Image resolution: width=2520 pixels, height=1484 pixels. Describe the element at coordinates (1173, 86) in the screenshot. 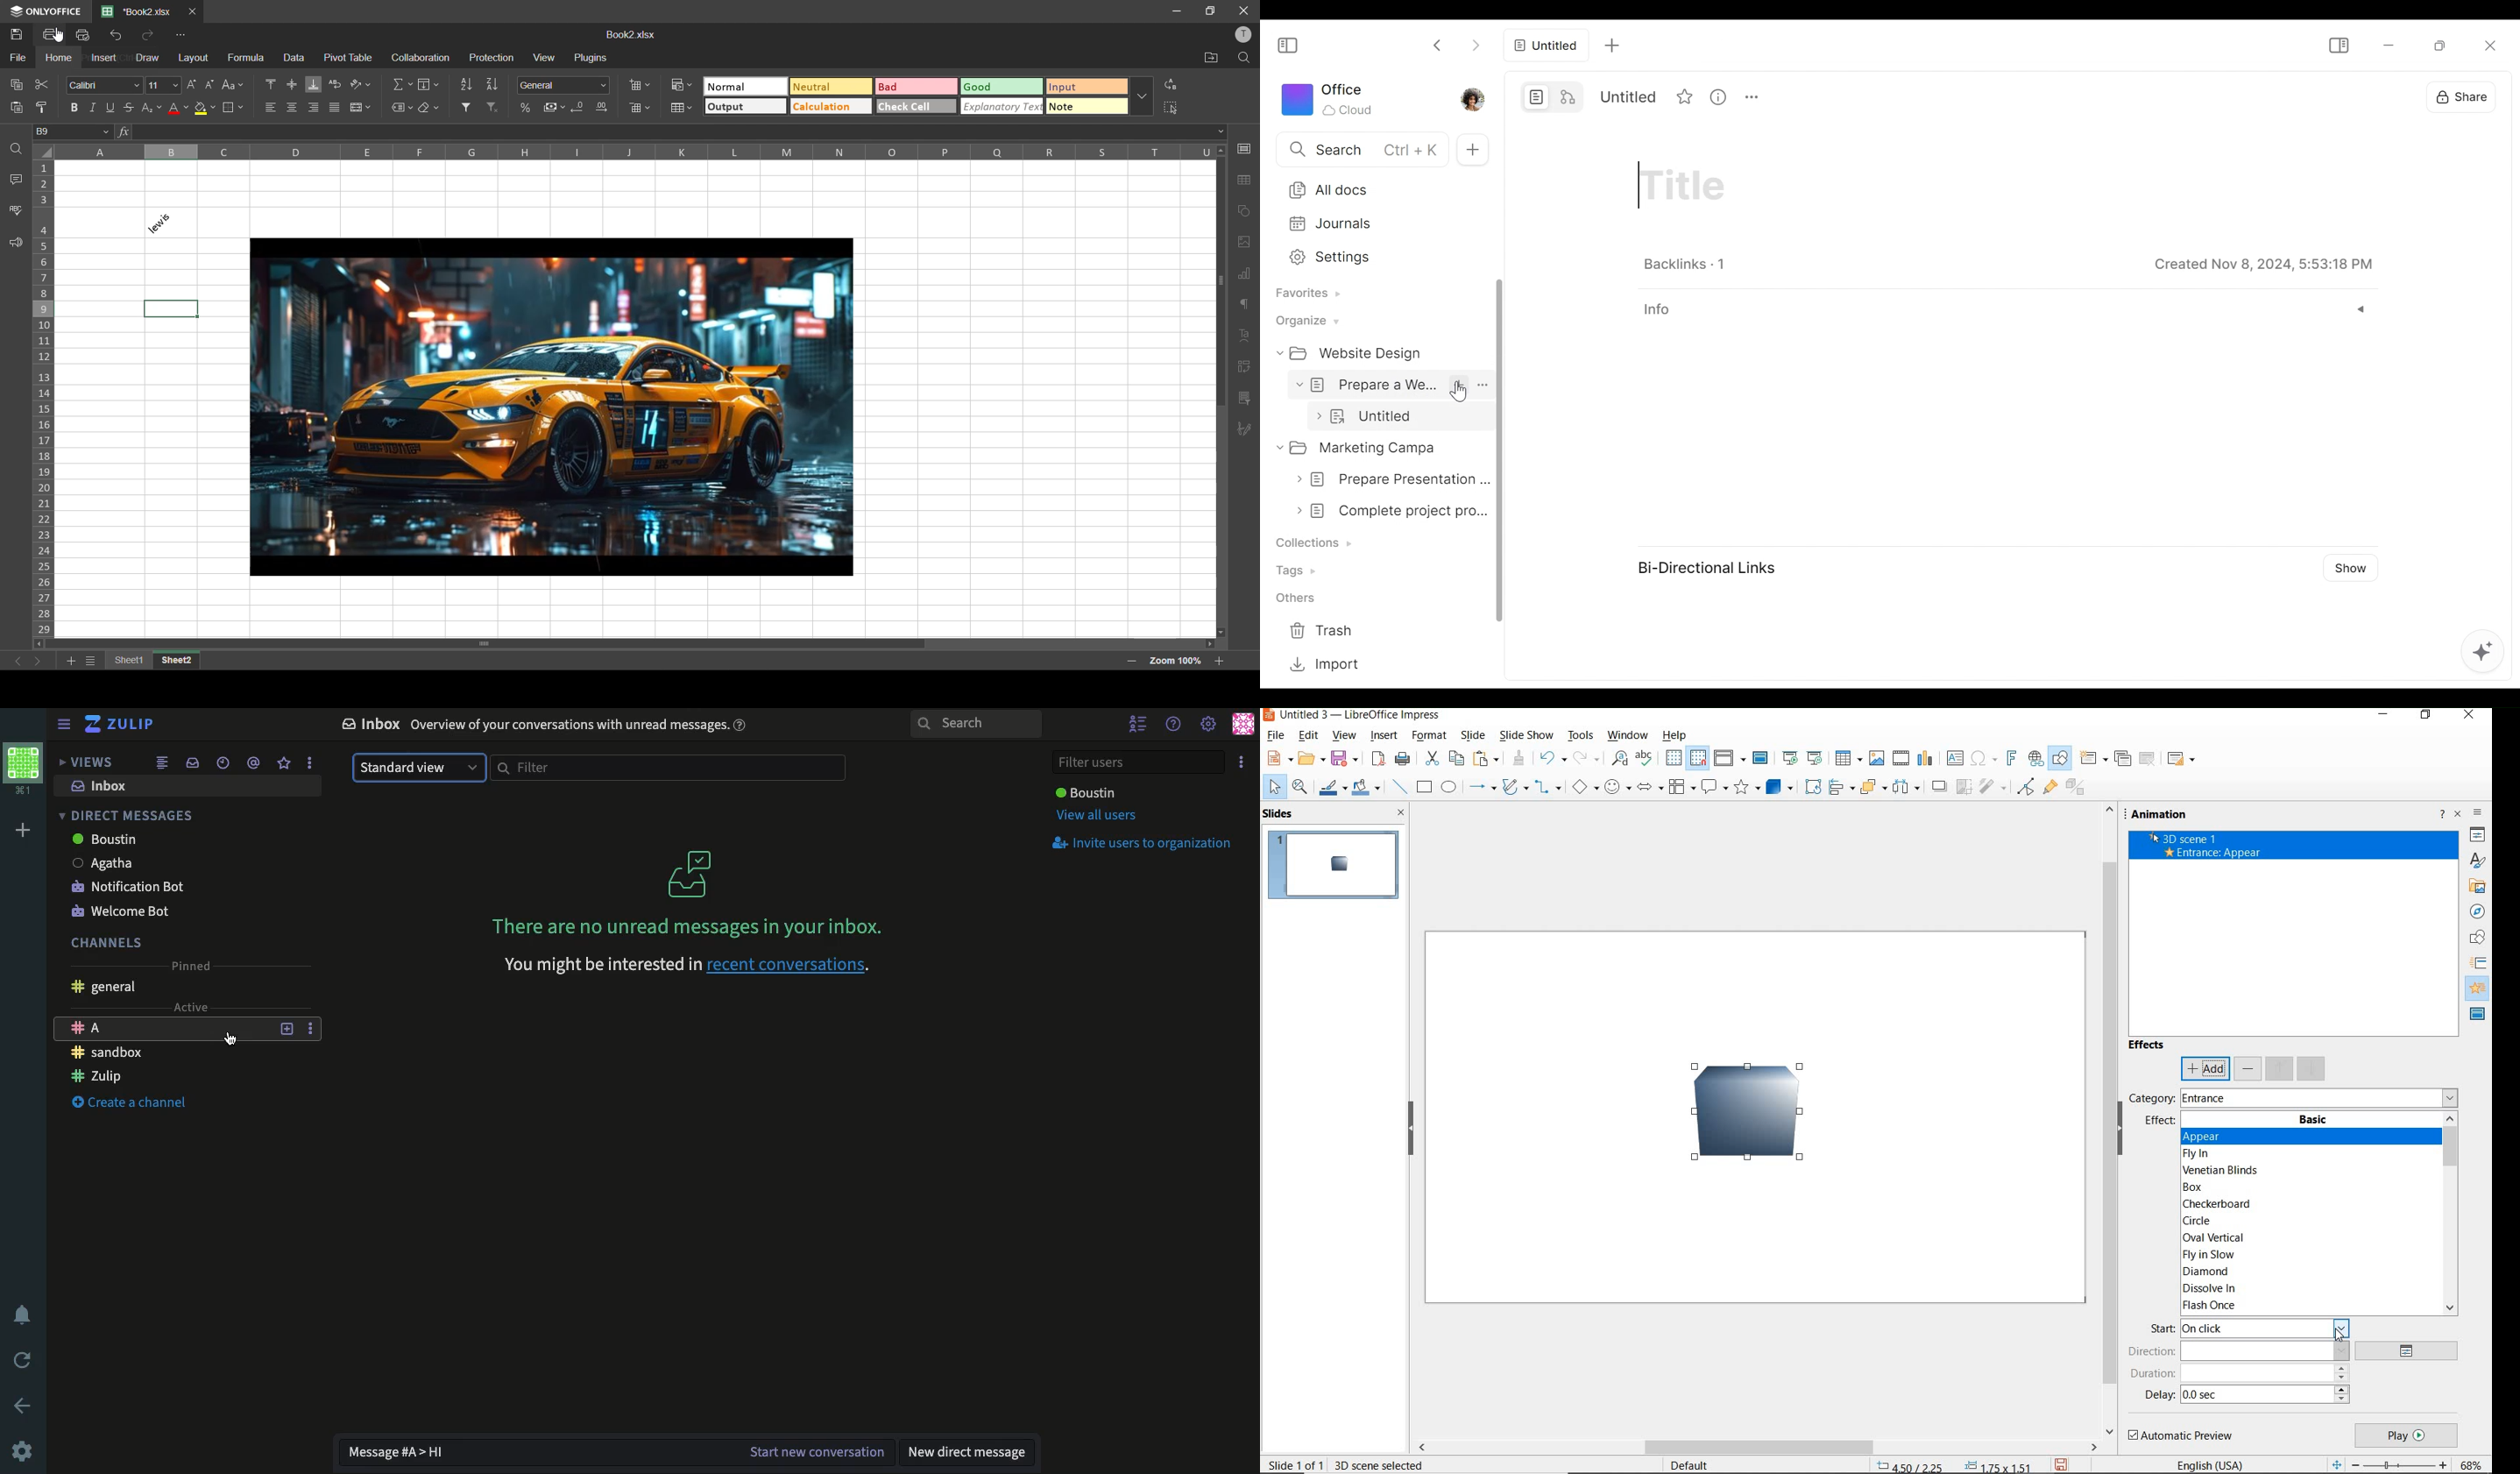

I see `replace` at that location.